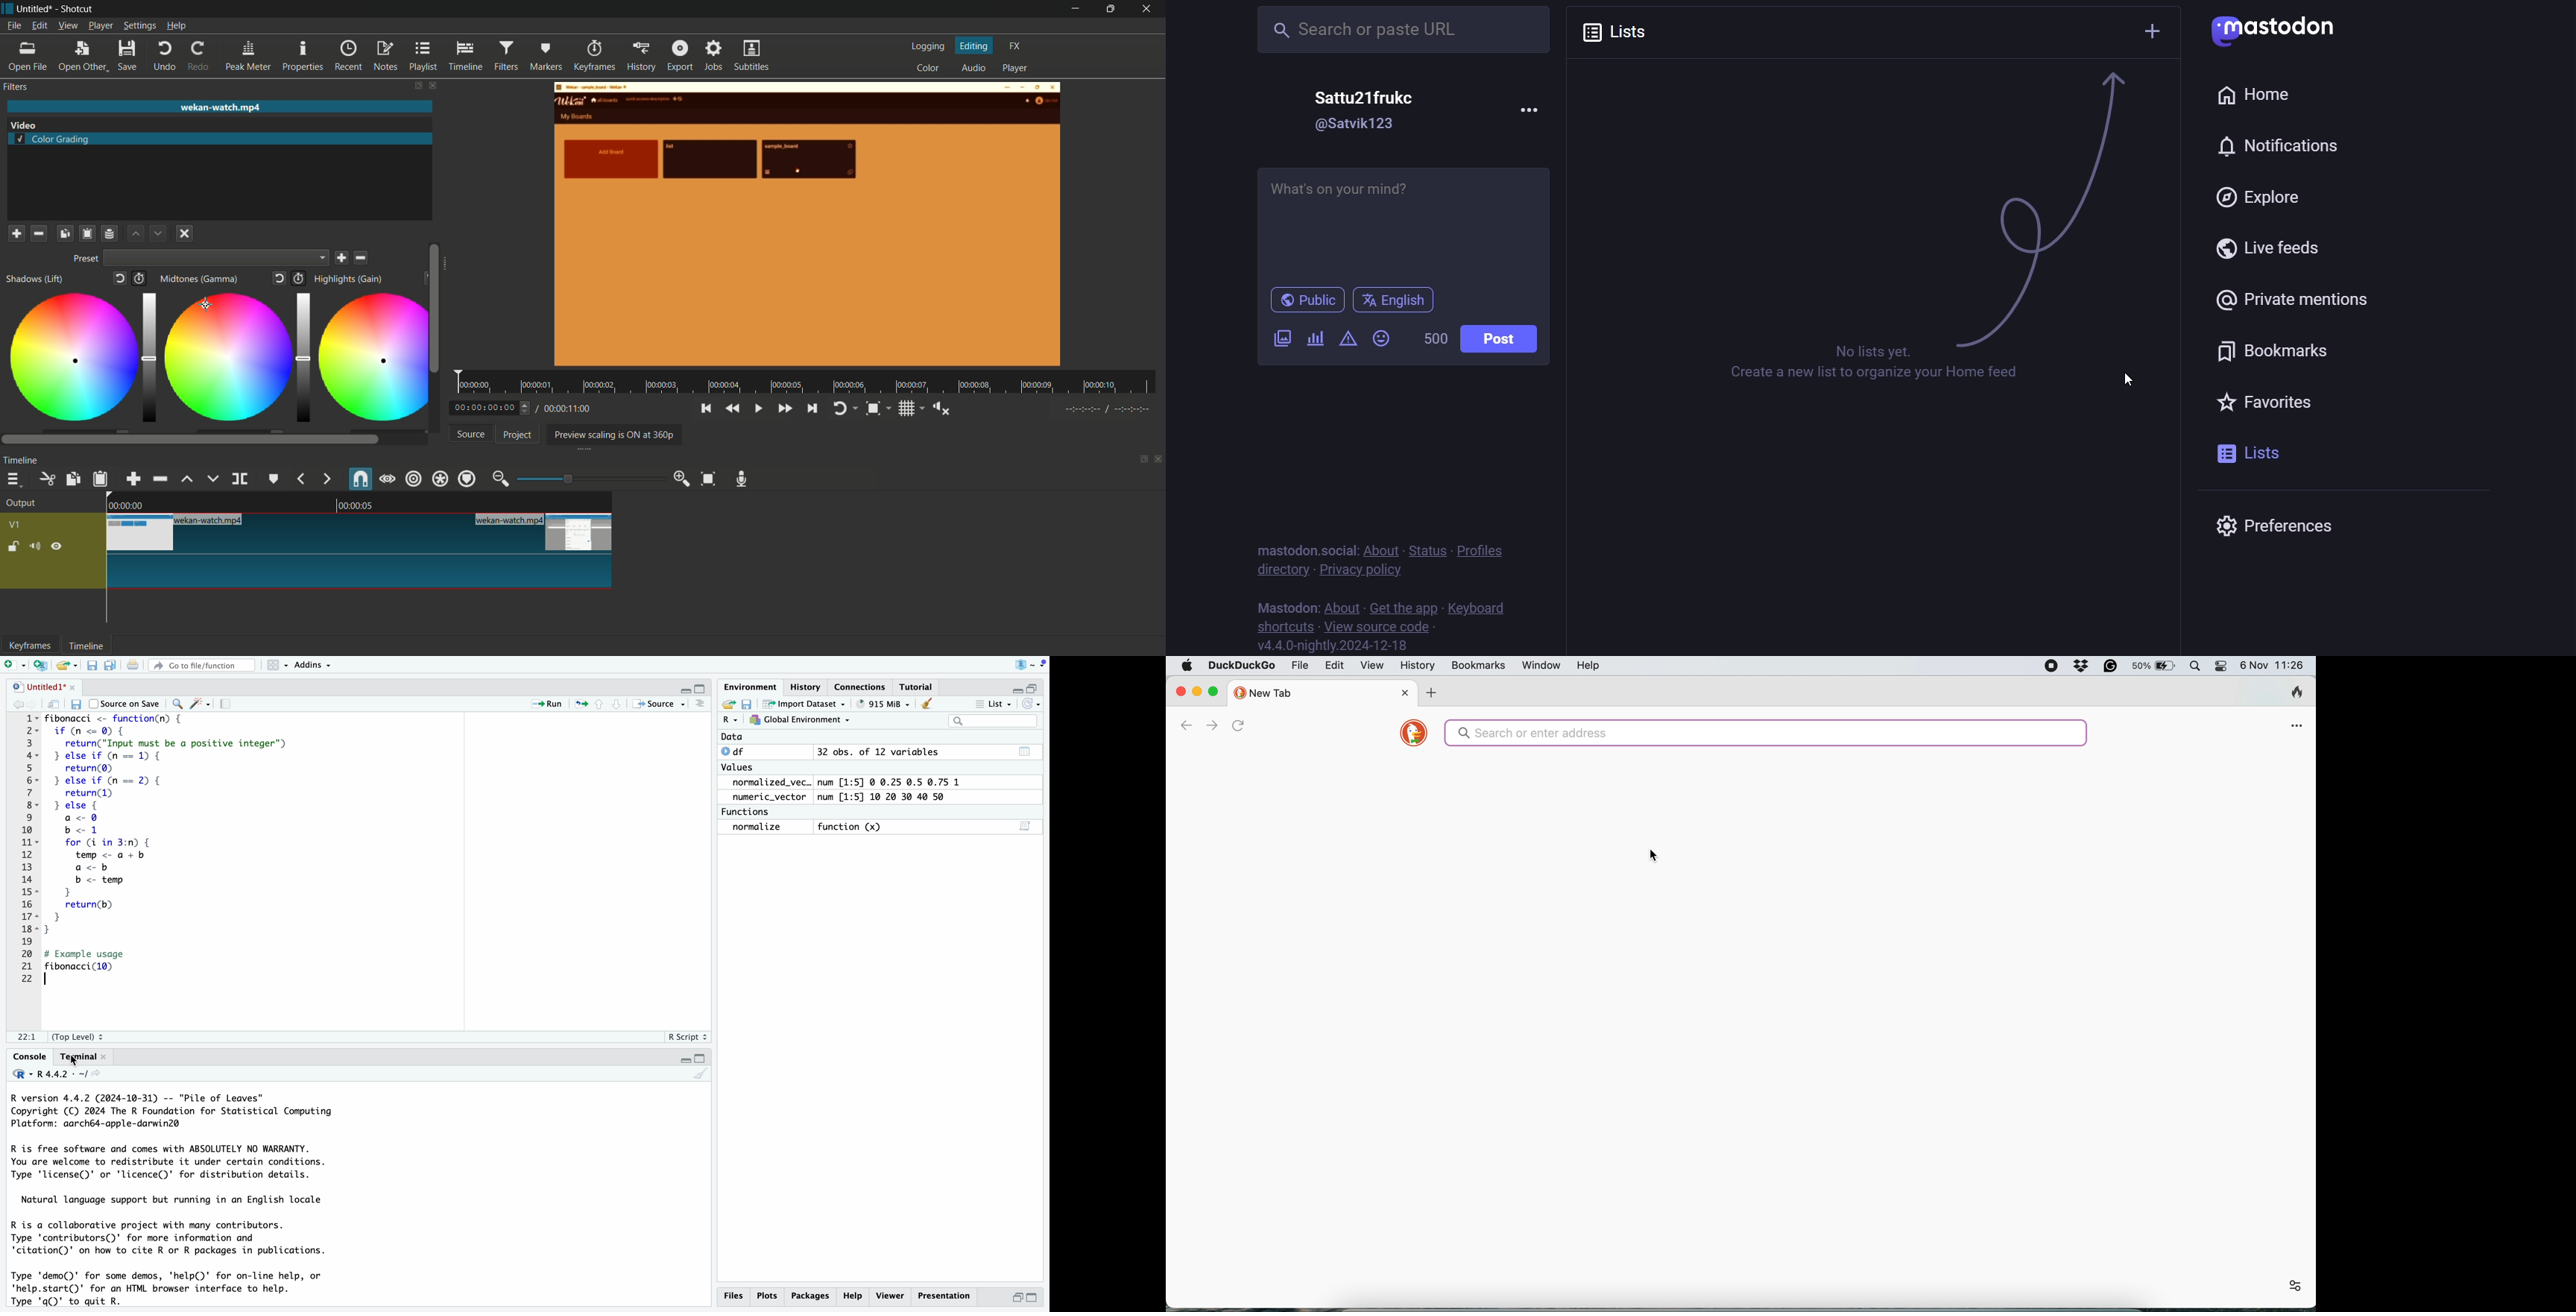  Describe the element at coordinates (32, 704) in the screenshot. I see `go forward to the next source location` at that location.